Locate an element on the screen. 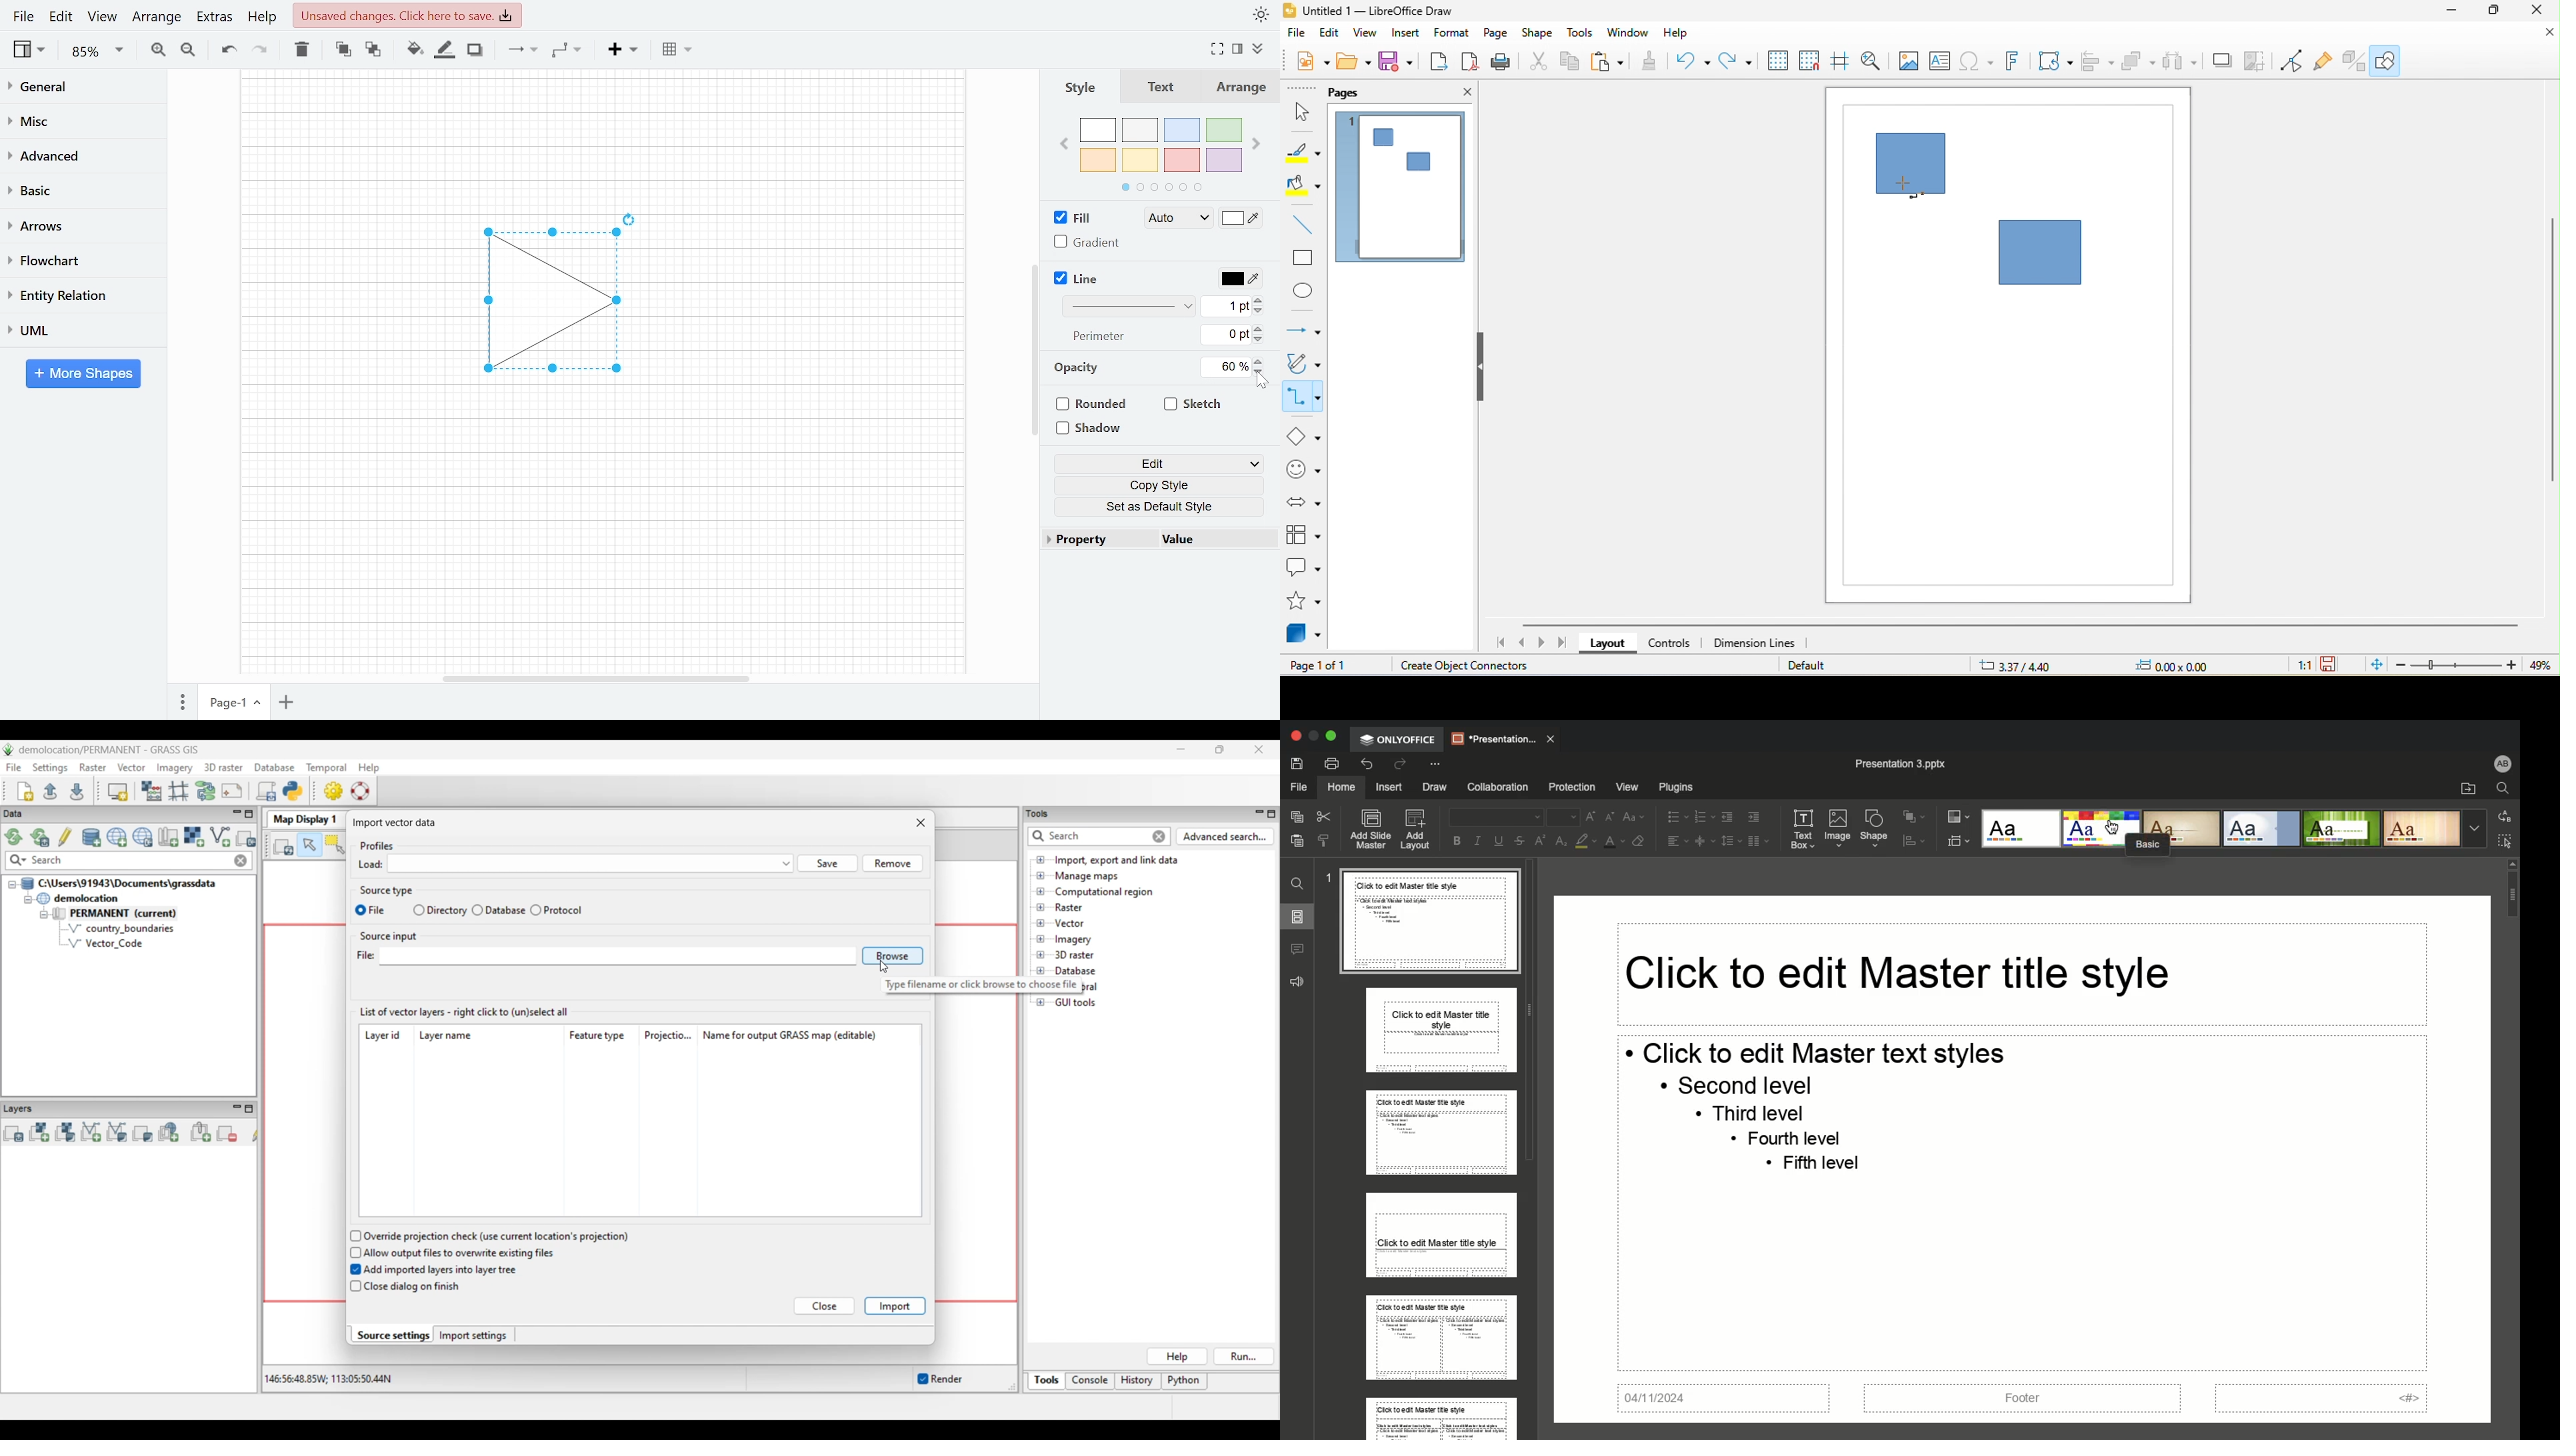 The image size is (2576, 1456). select is located at coordinates (1302, 110).